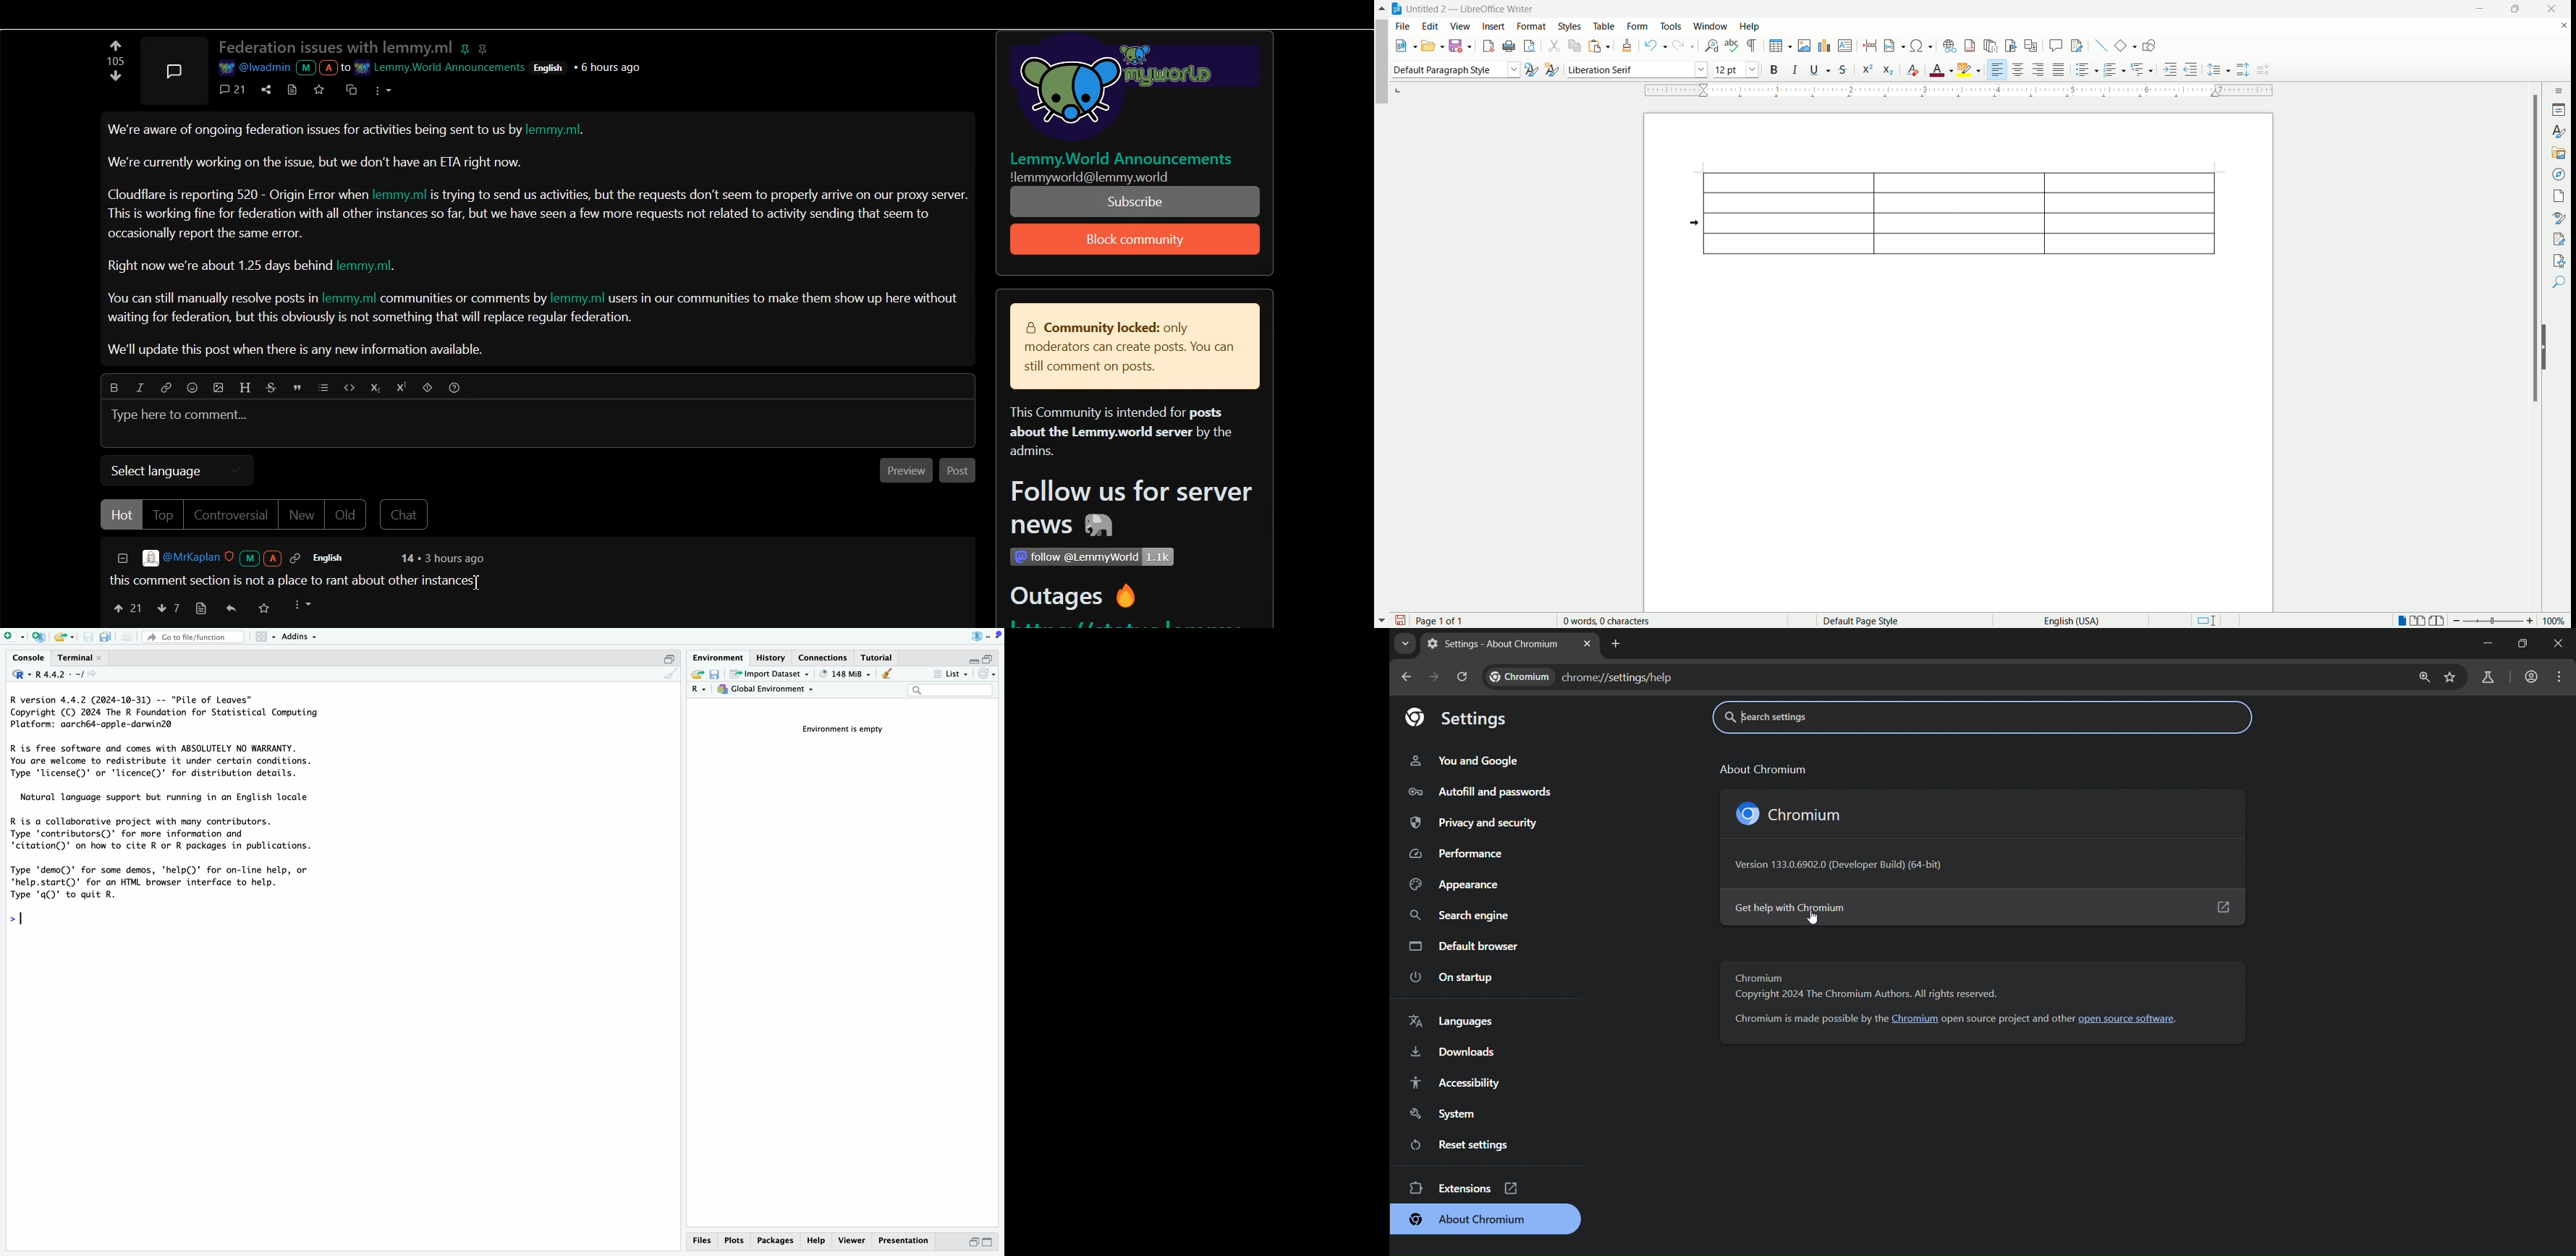 Image resolution: width=2576 pixels, height=1260 pixels. What do you see at coordinates (264, 88) in the screenshot?
I see `share` at bounding box center [264, 88].